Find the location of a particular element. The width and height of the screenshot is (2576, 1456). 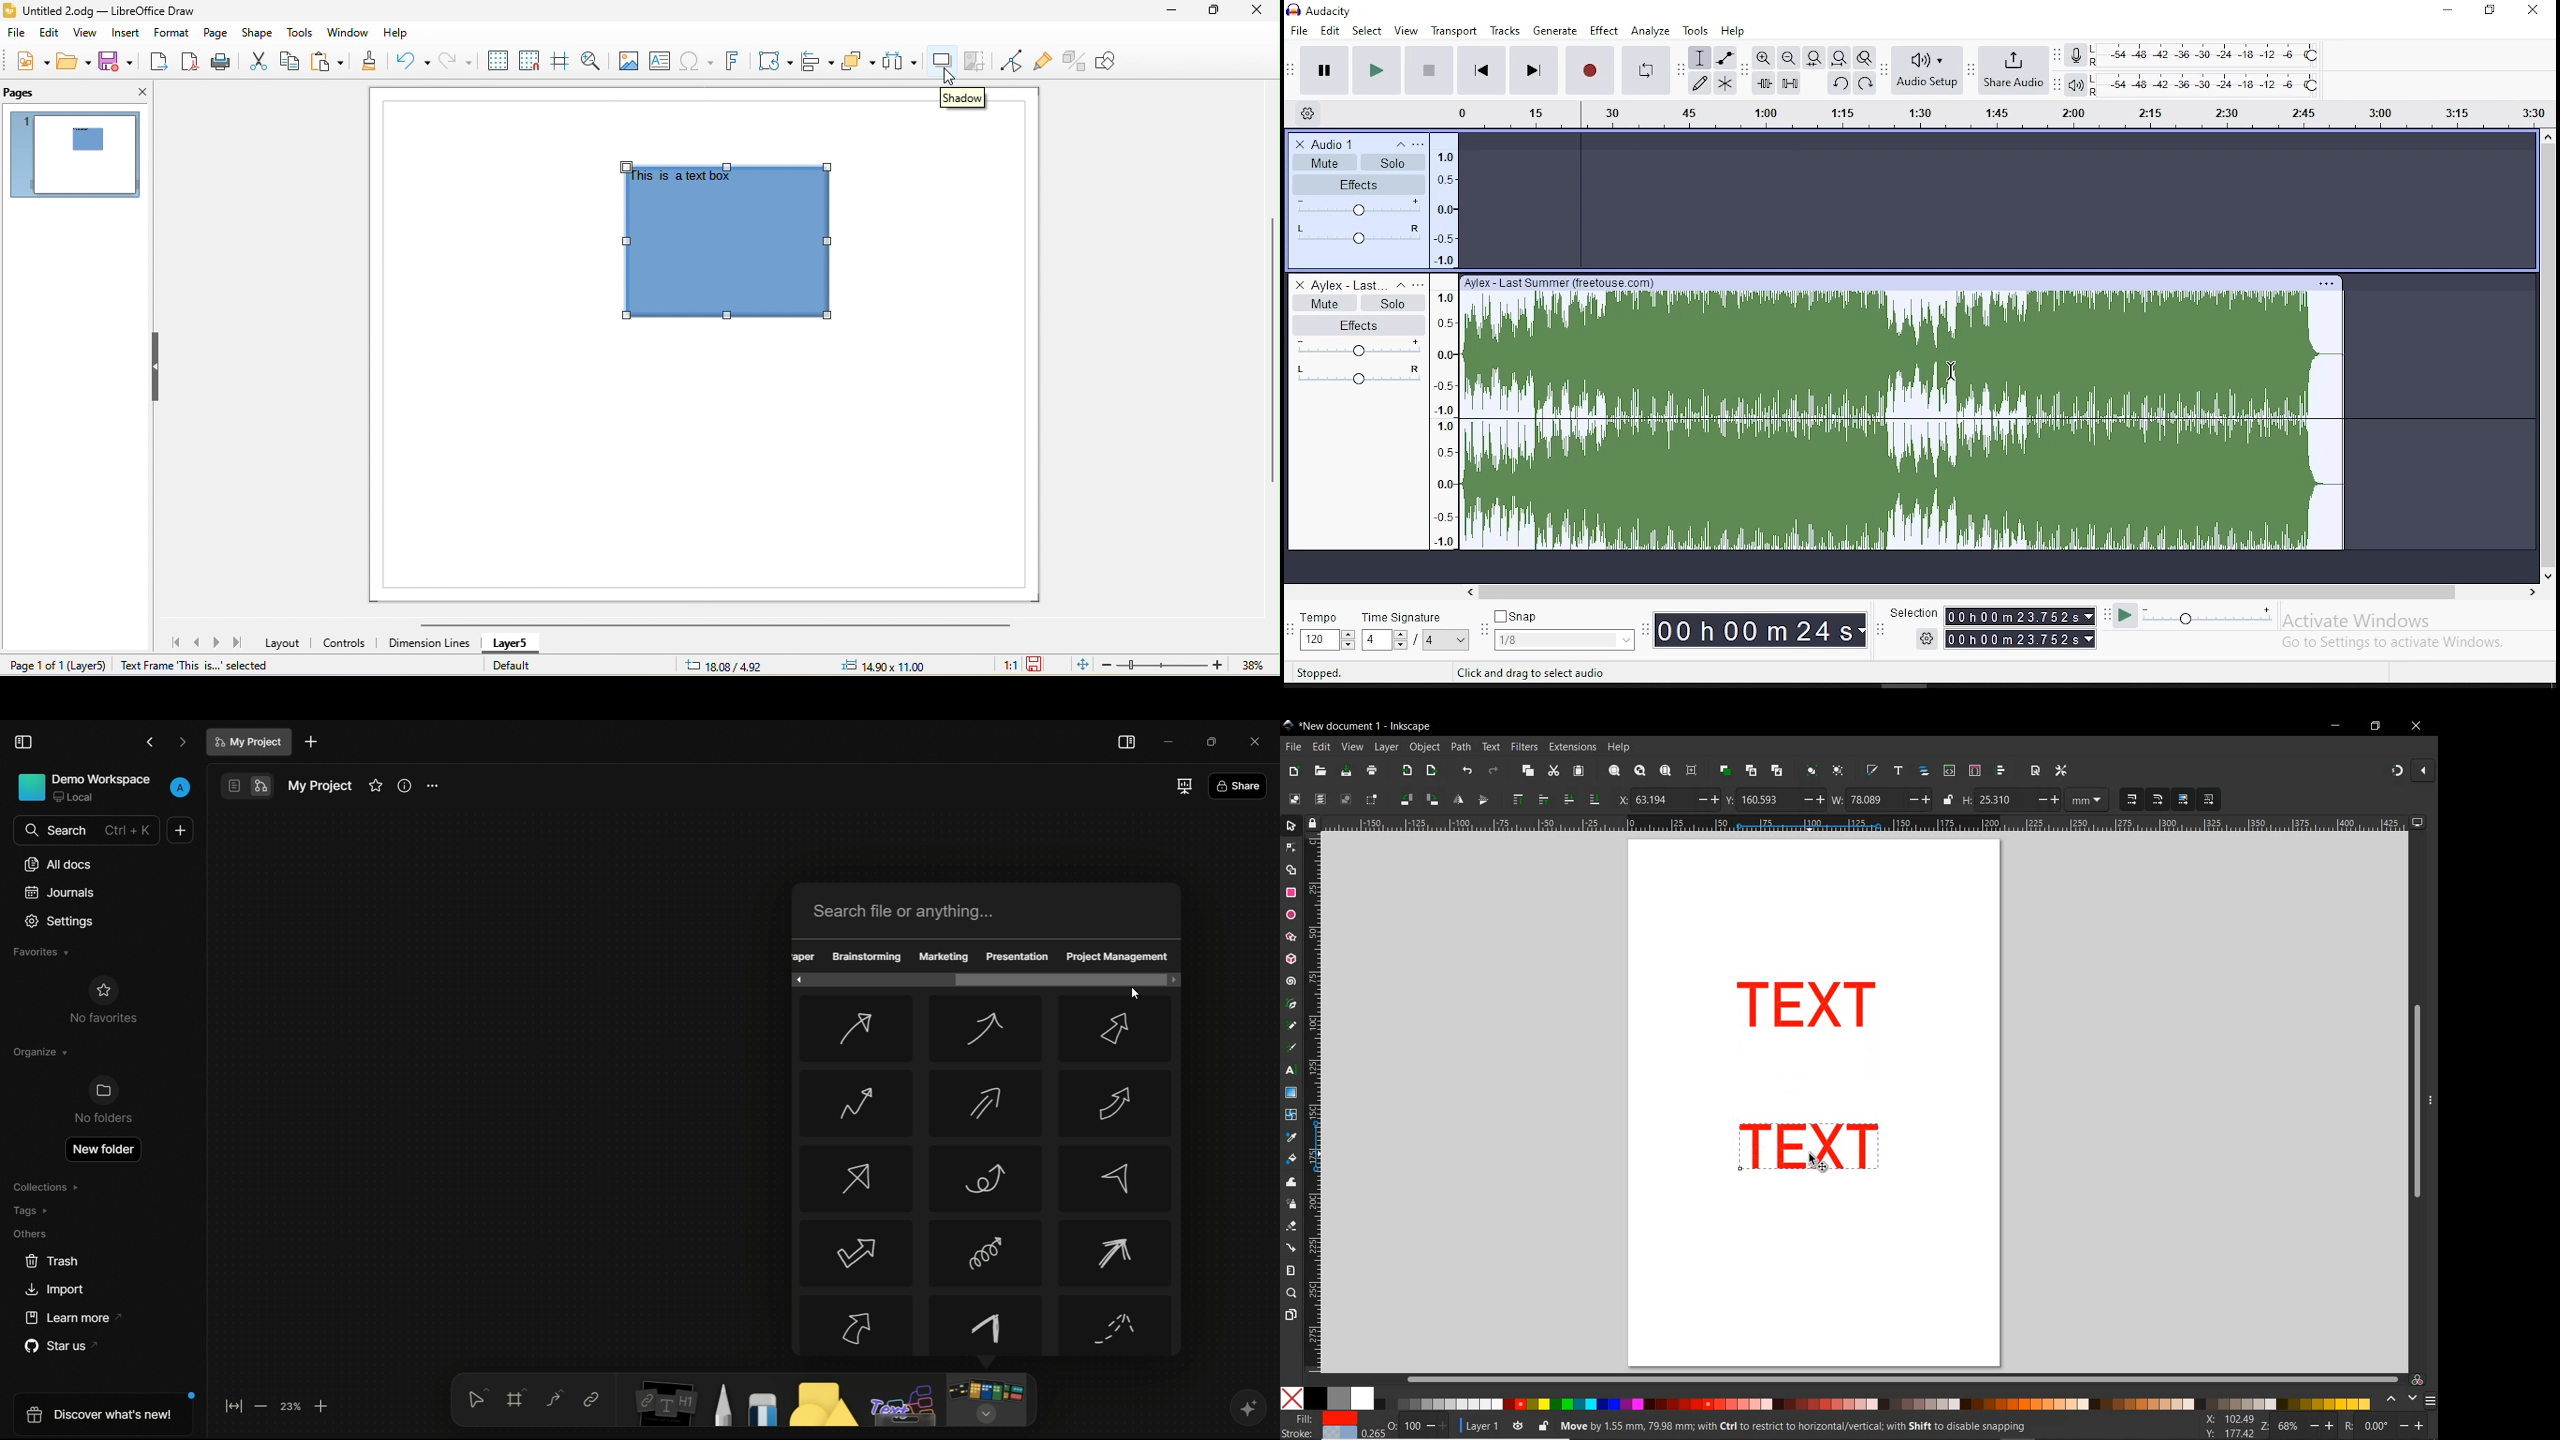

14.90x11.00 is located at coordinates (894, 665).